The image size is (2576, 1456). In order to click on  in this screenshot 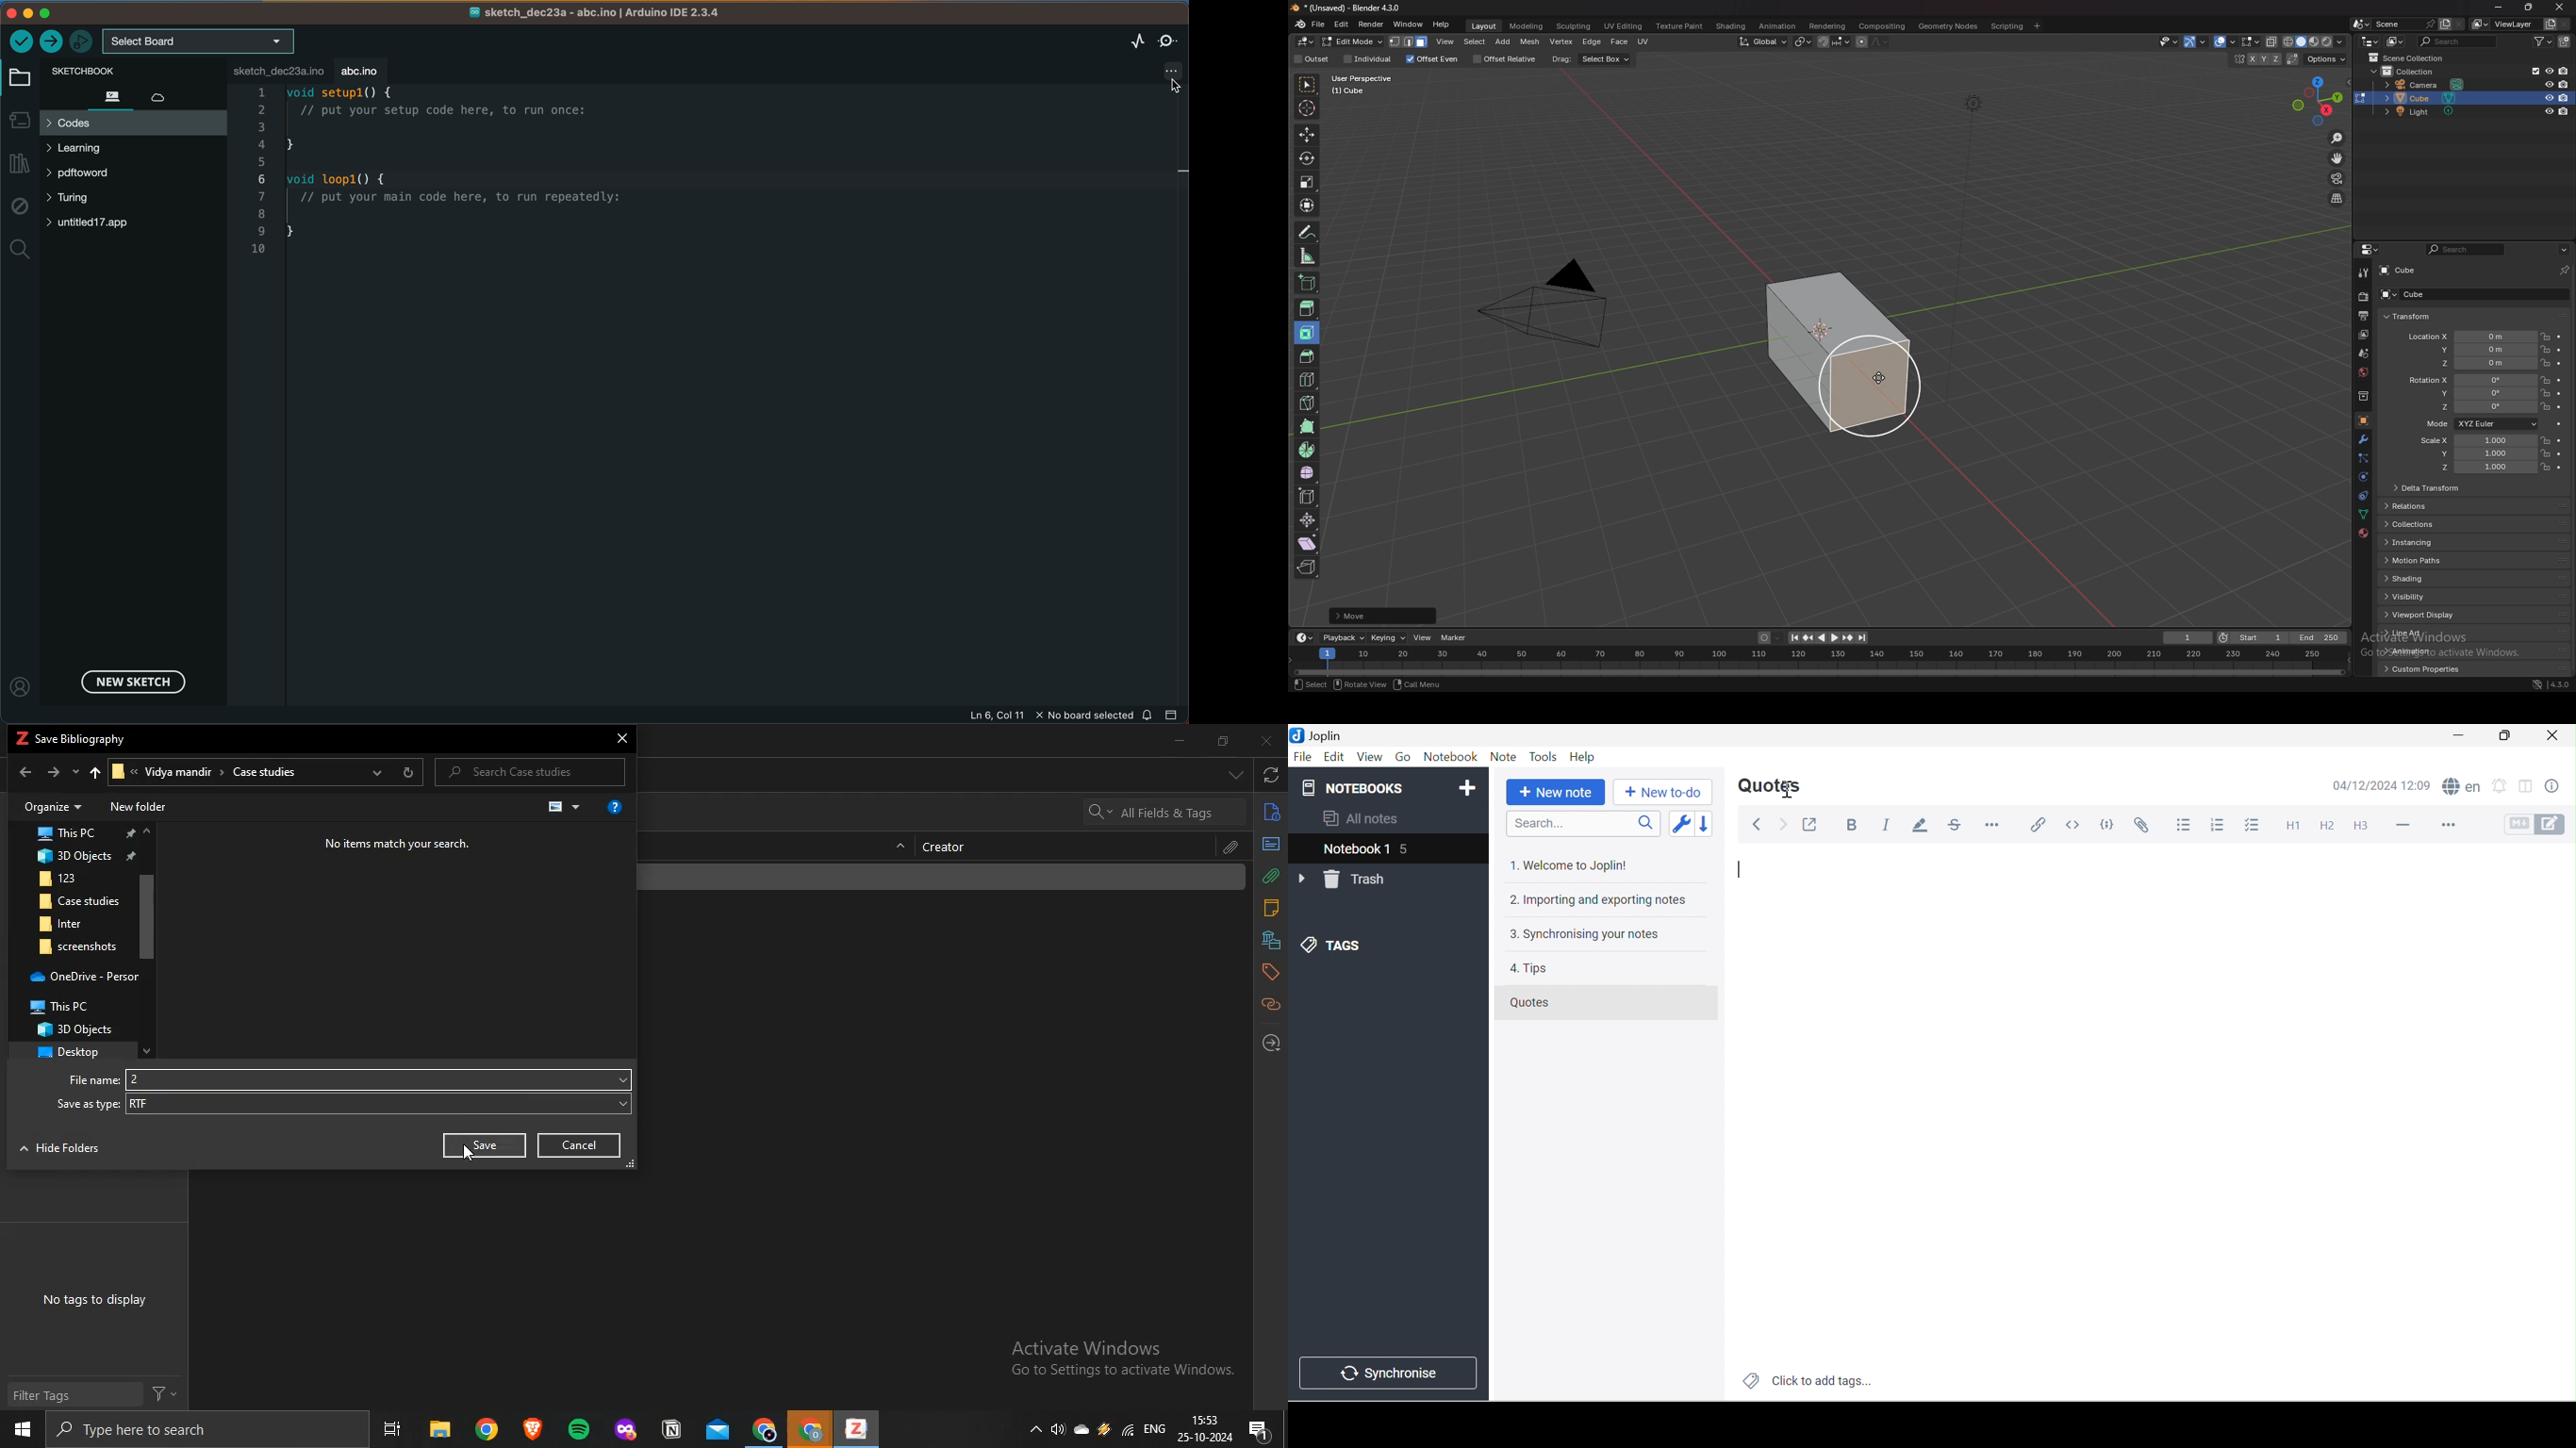, I will do `click(1817, 660)`.